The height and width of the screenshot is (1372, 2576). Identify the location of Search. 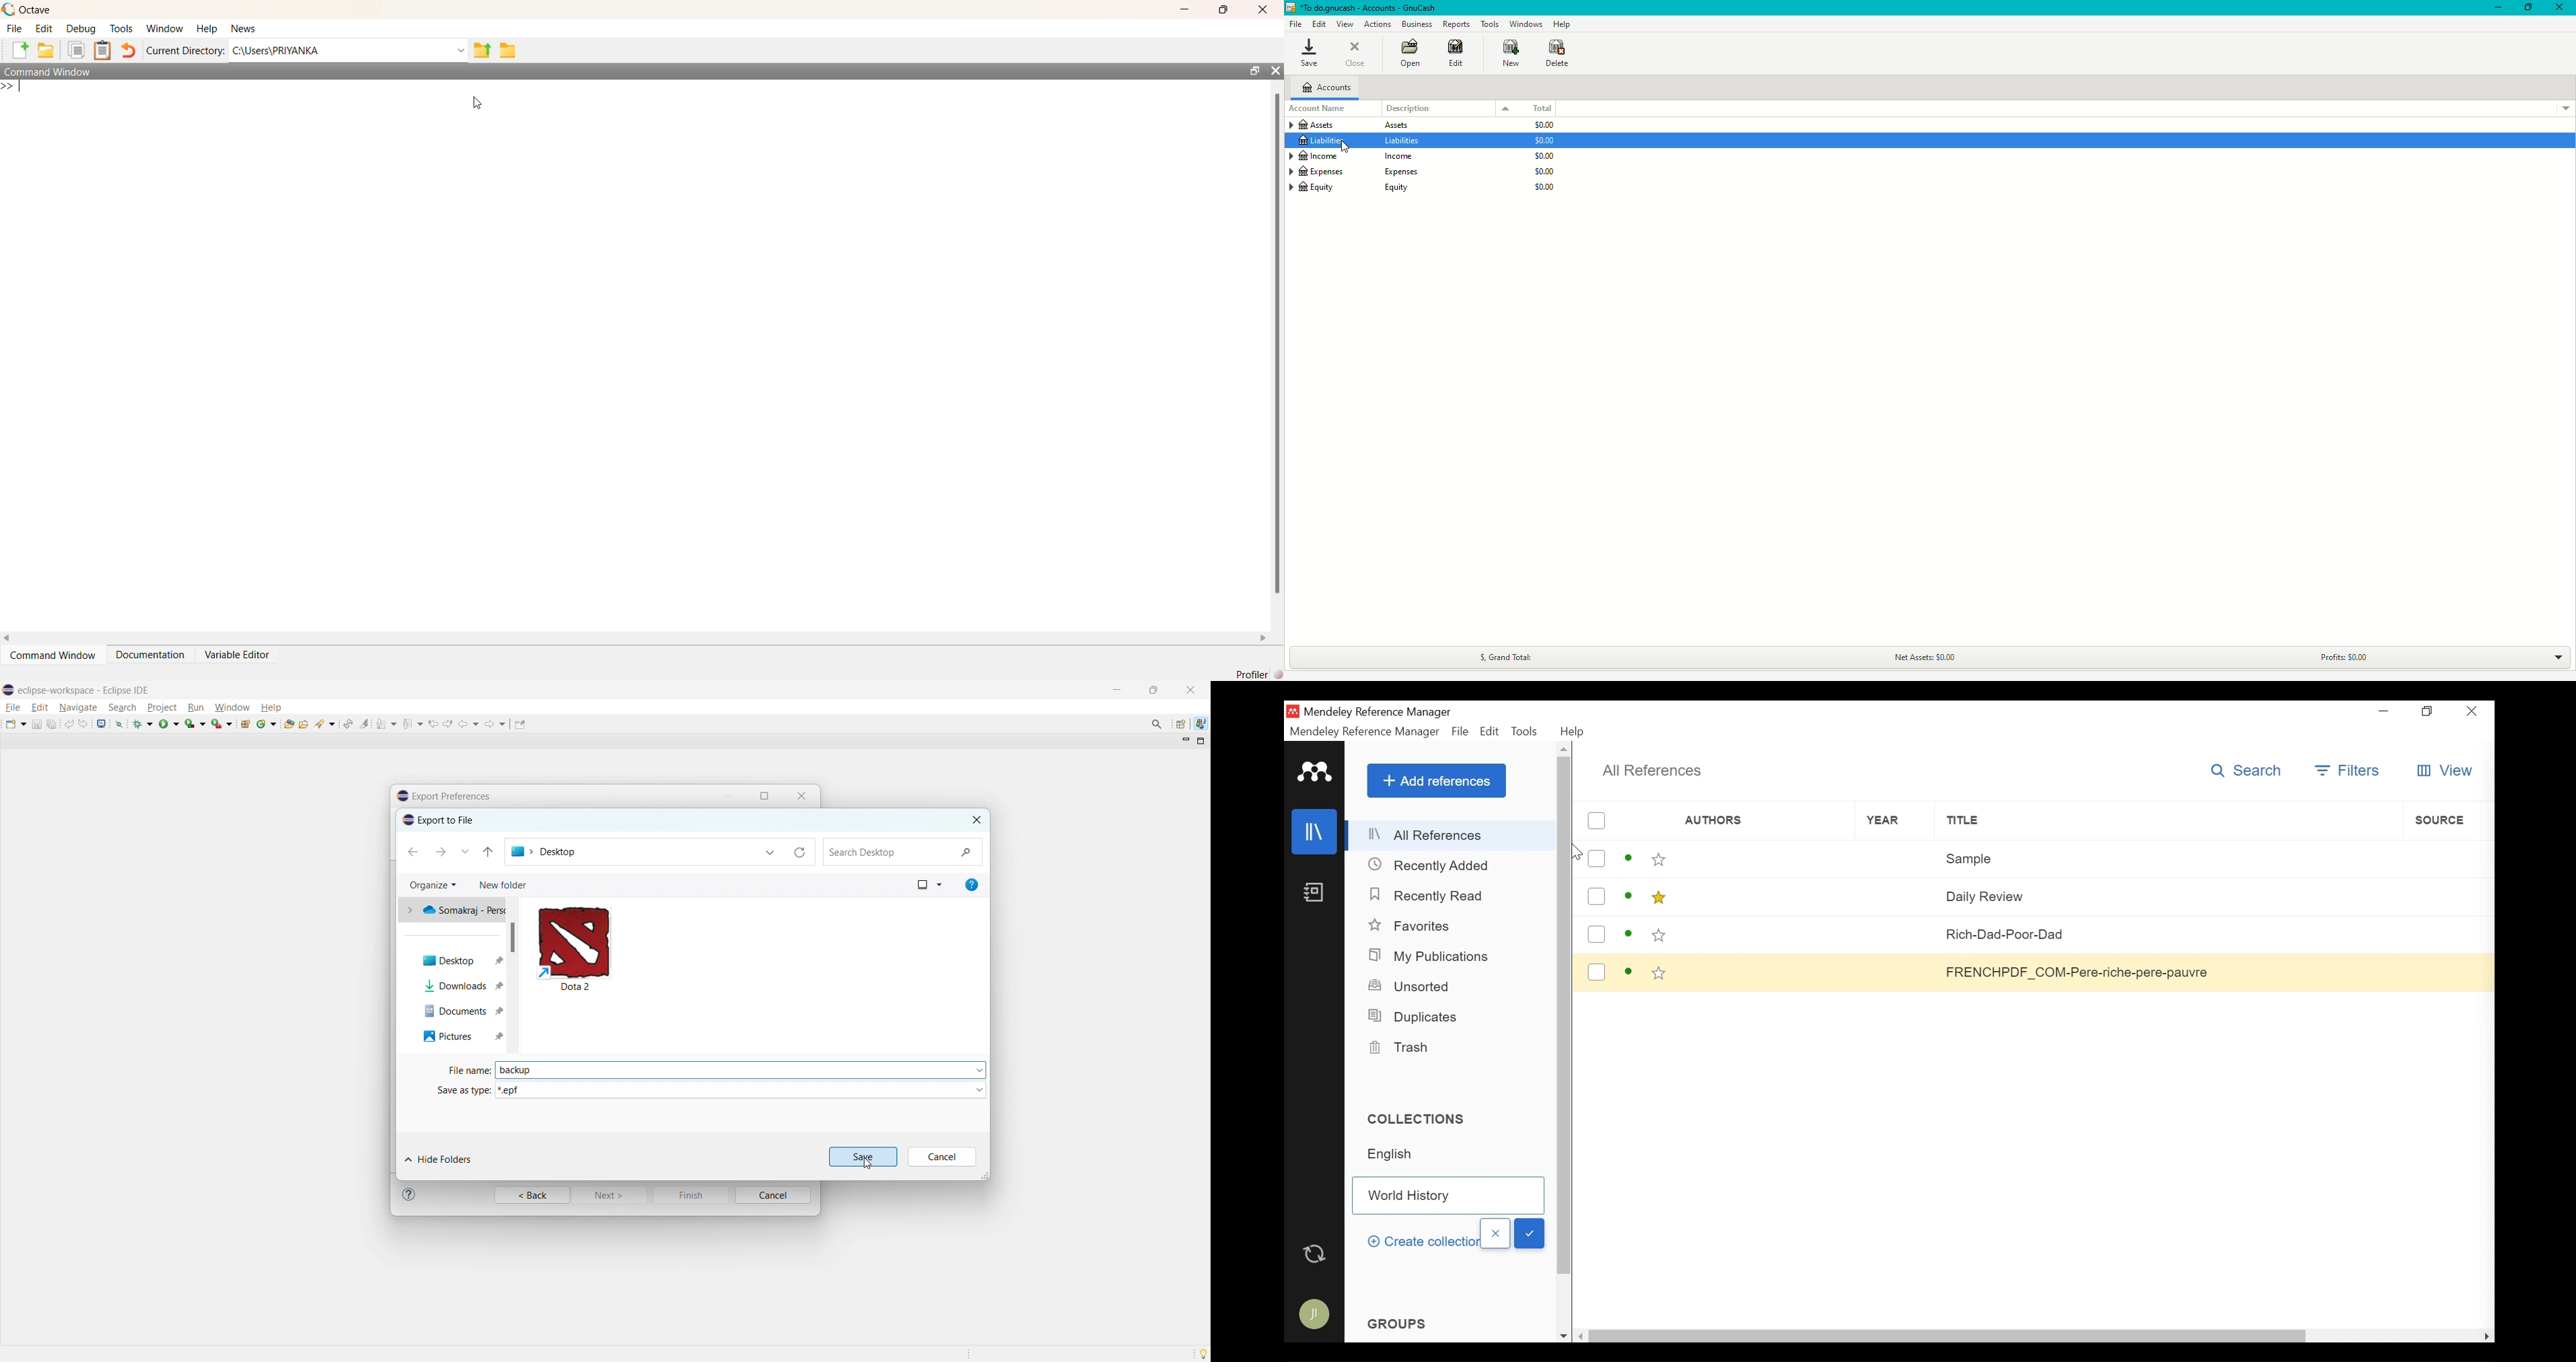
(2251, 770).